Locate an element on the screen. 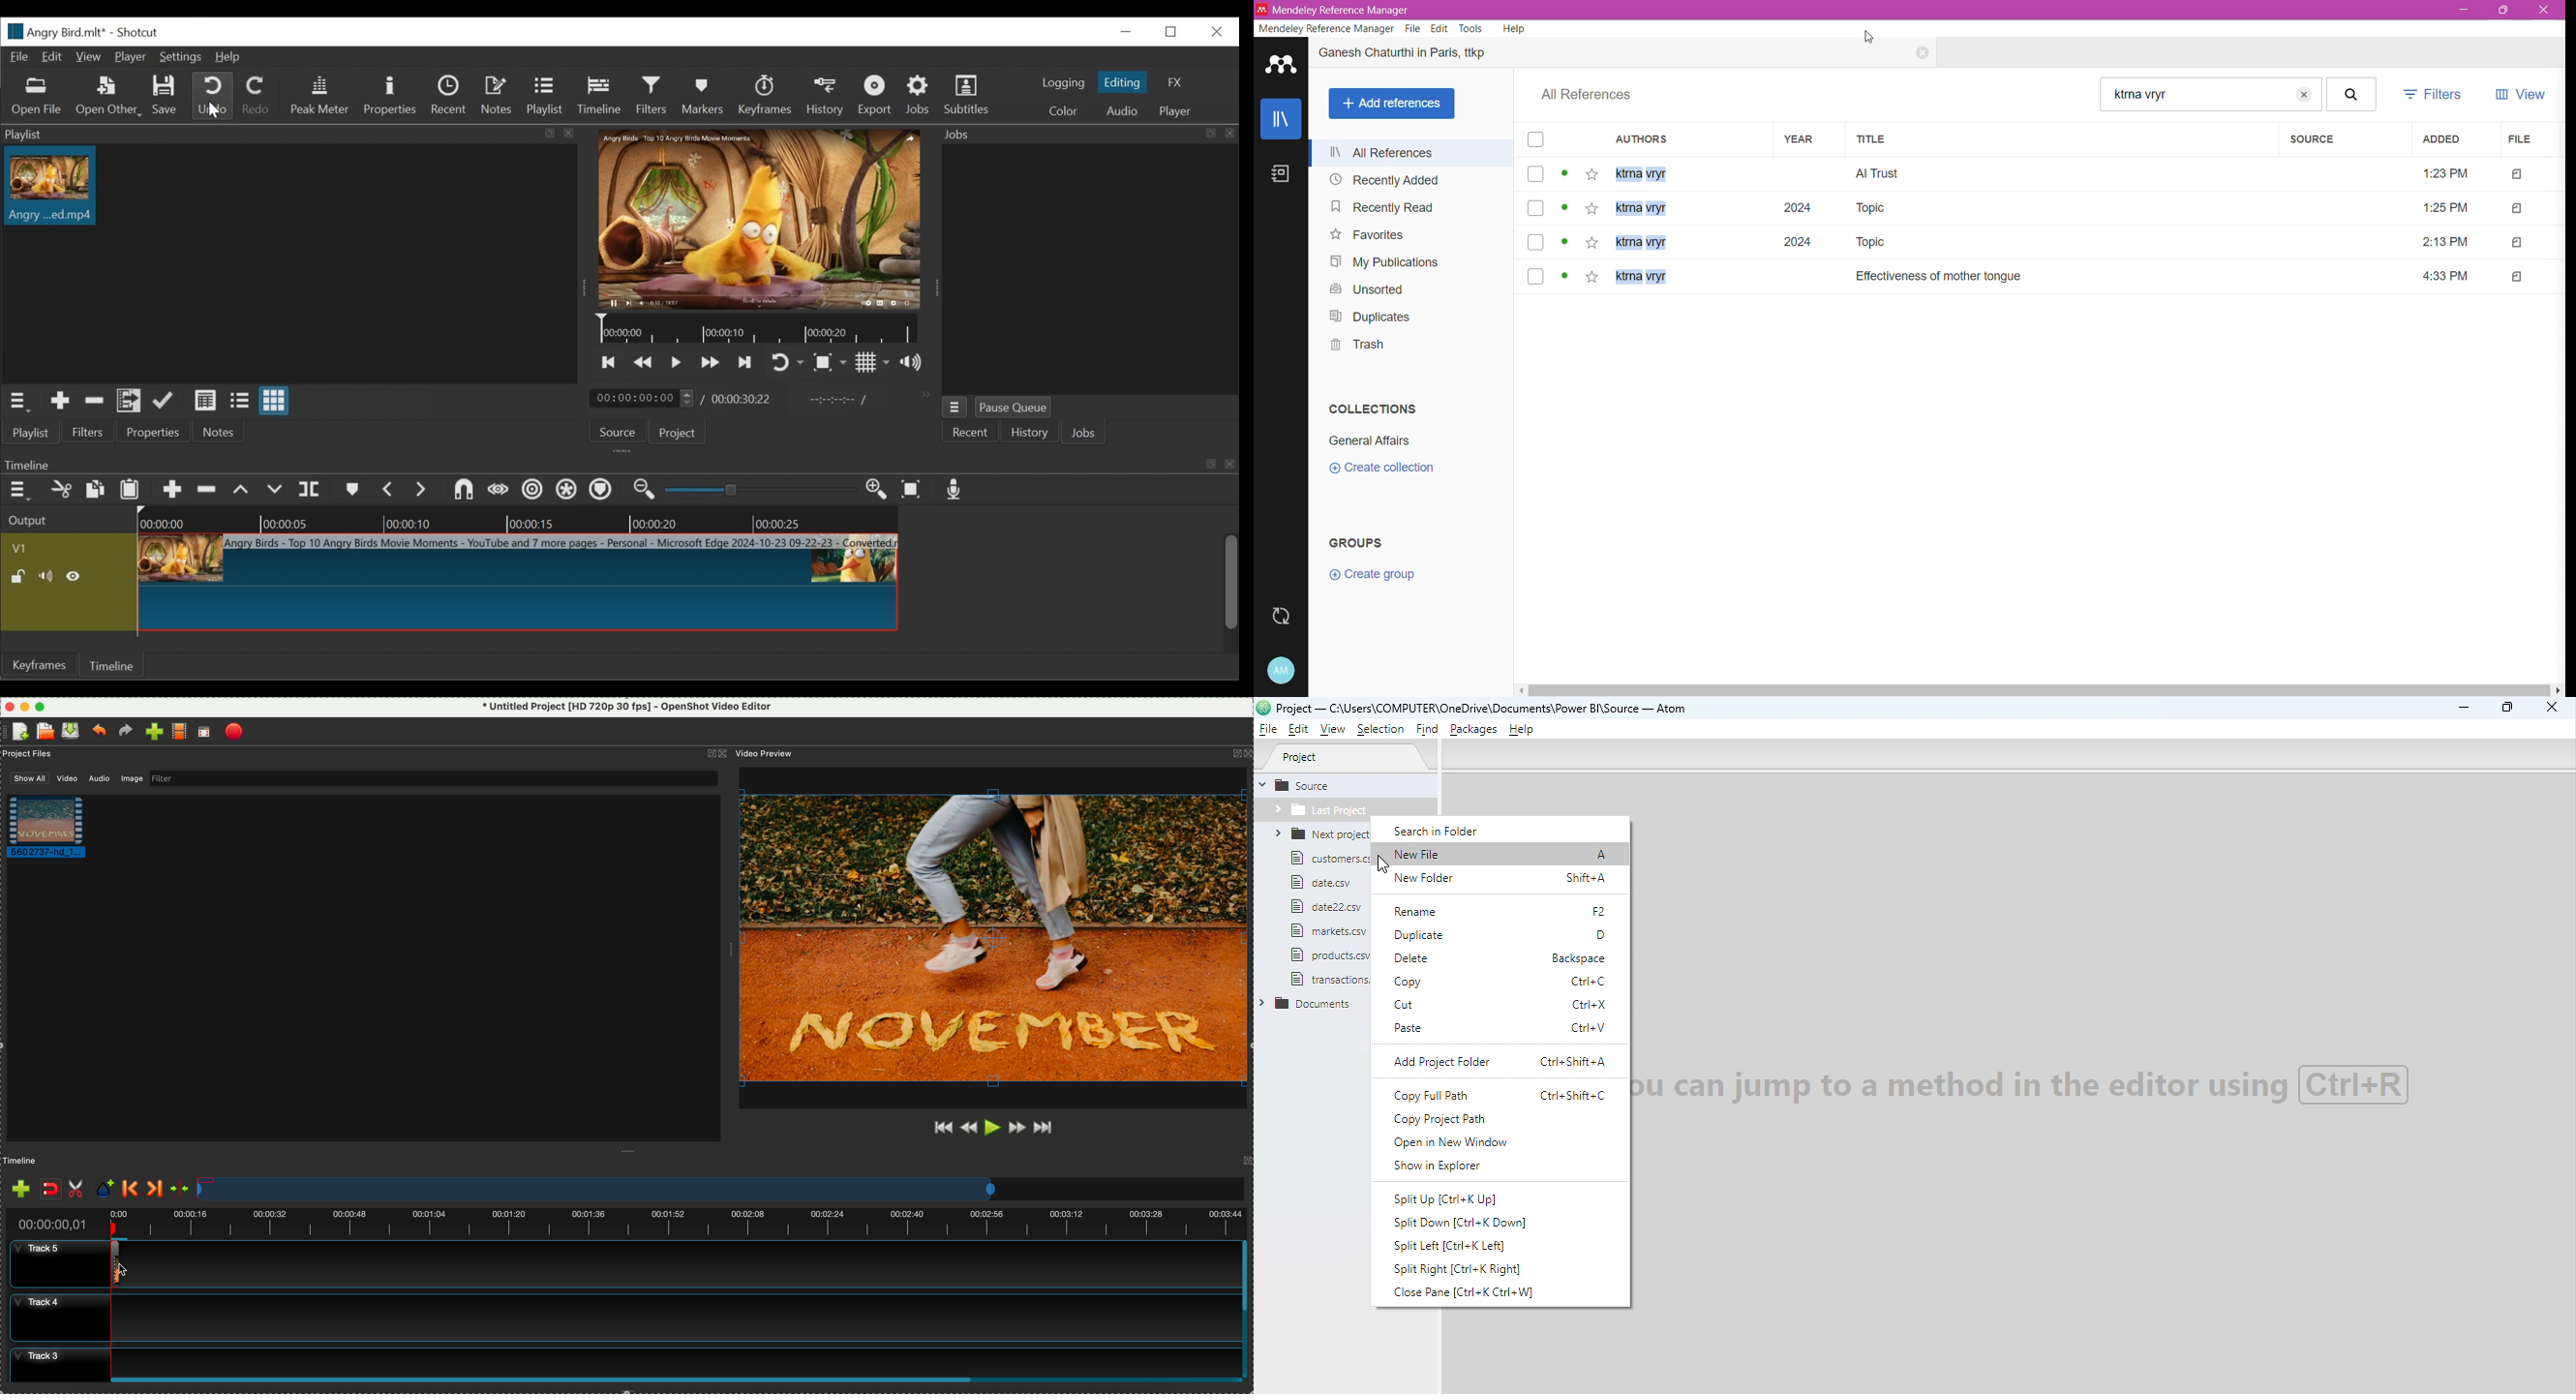  Remove cut is located at coordinates (94, 400).